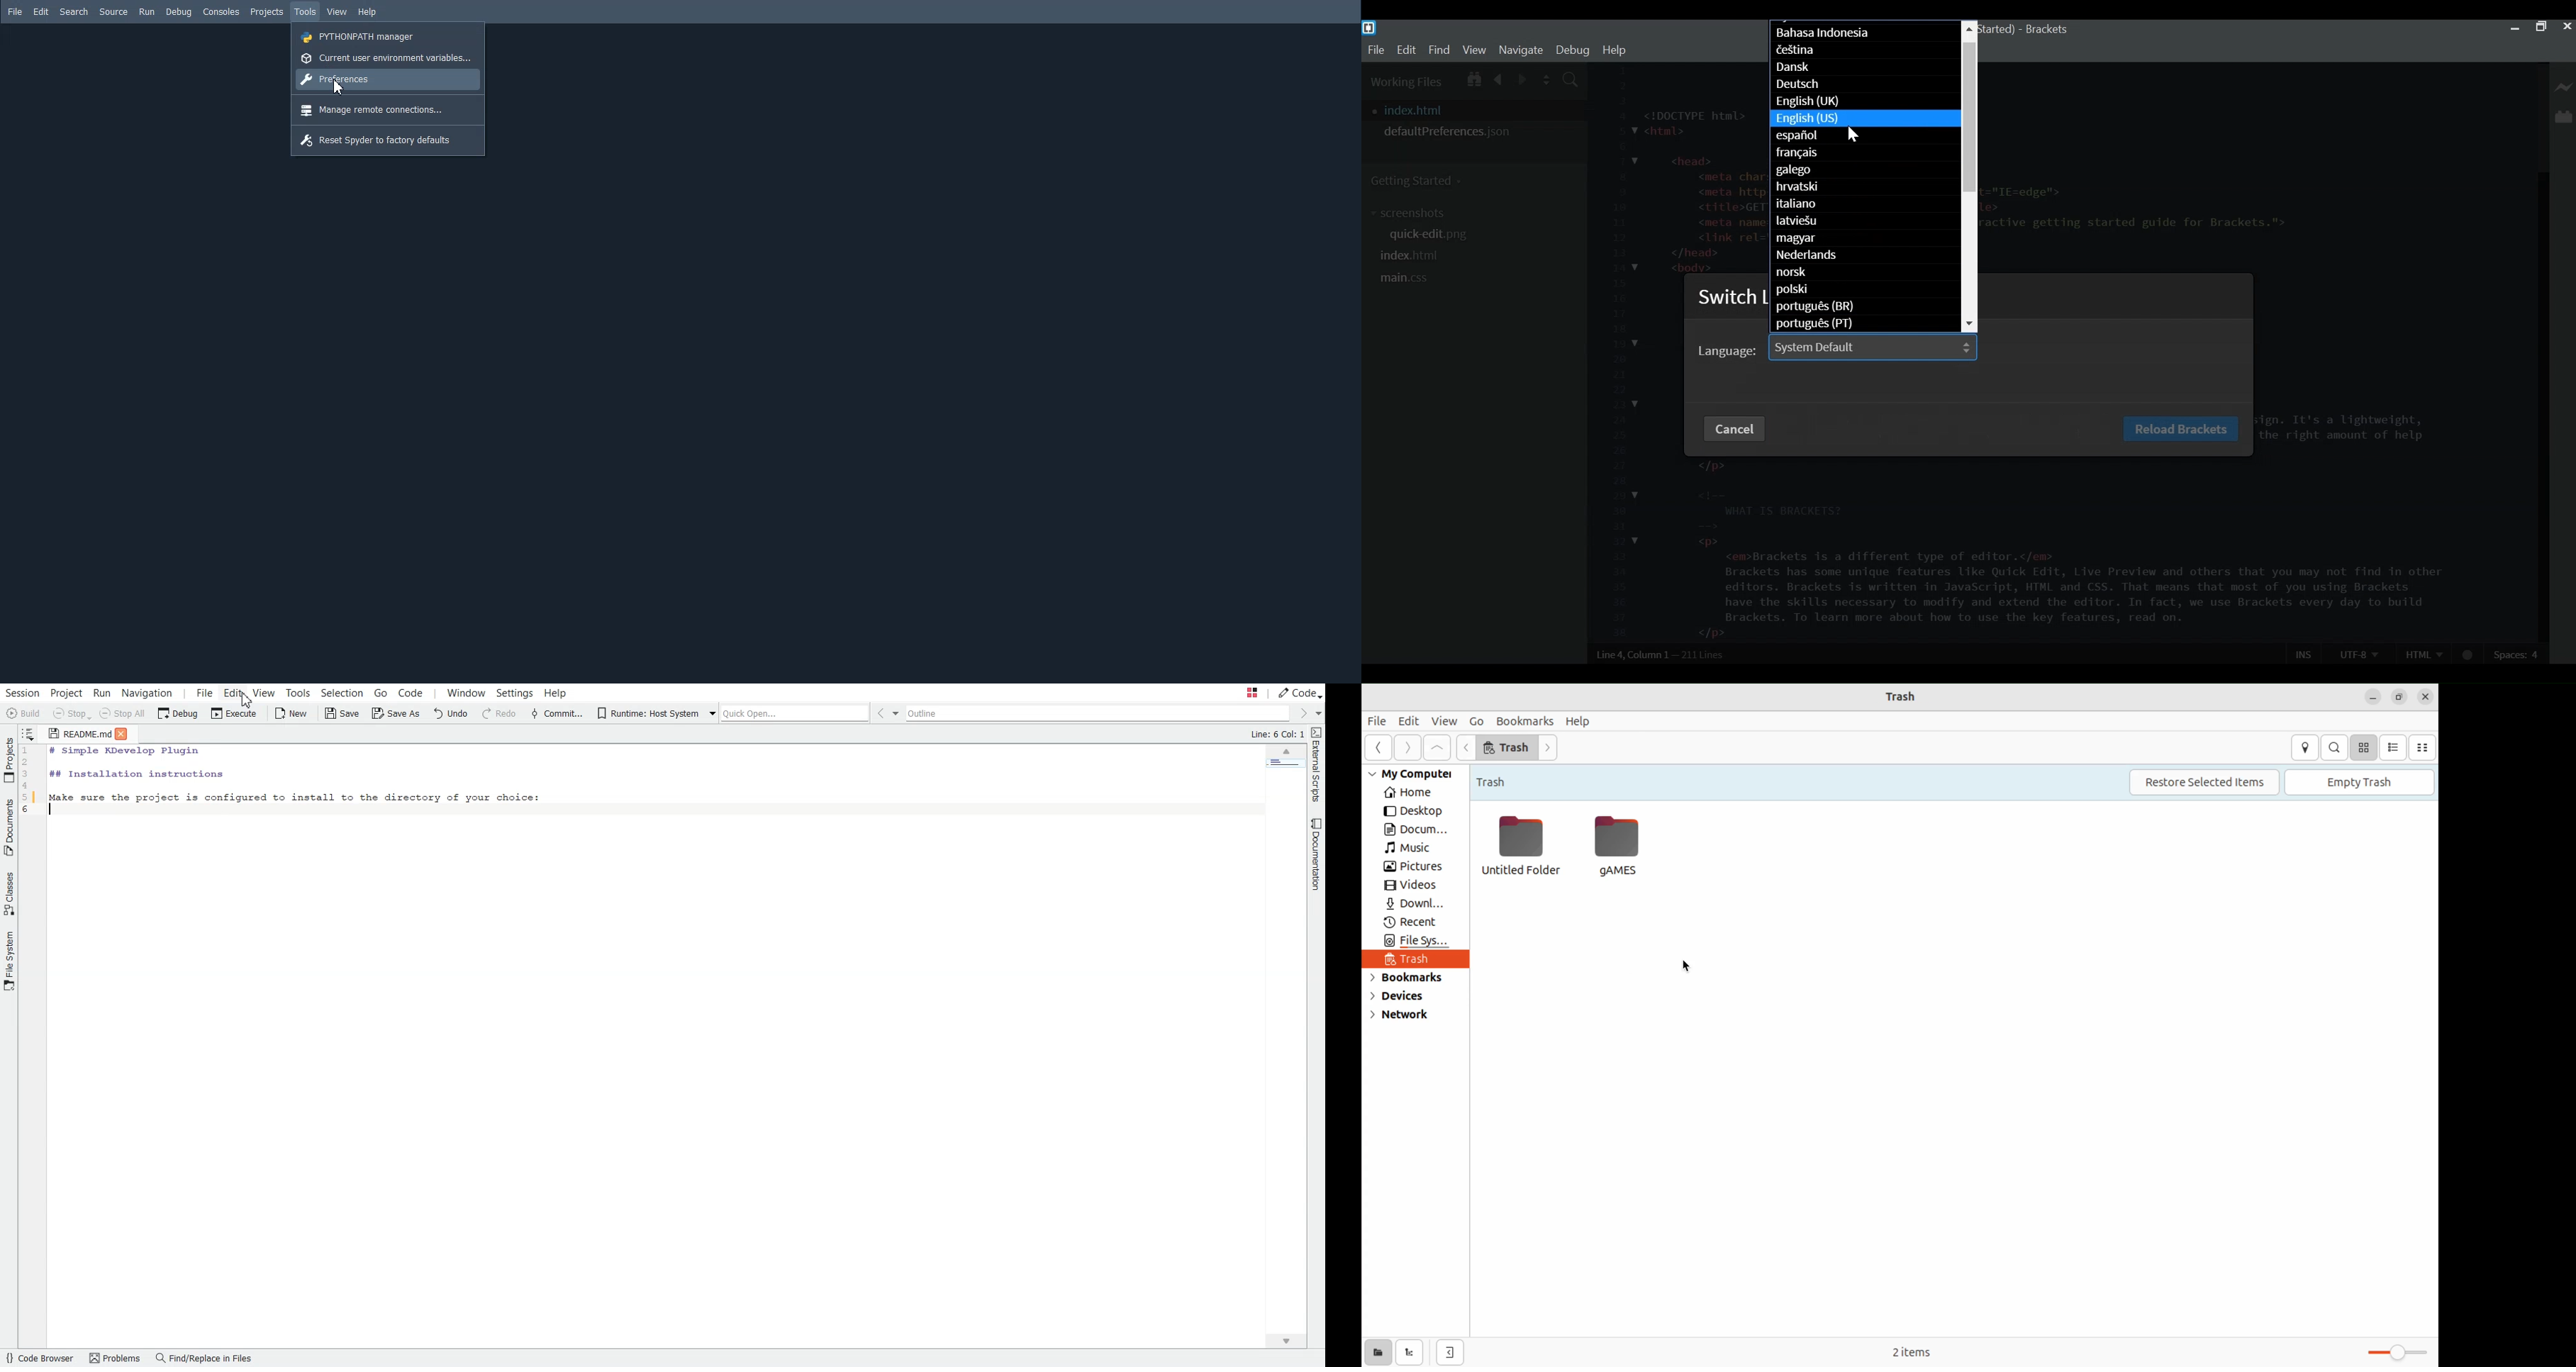 The width and height of the screenshot is (2576, 1372). Describe the element at coordinates (221, 12) in the screenshot. I see `Consoles` at that location.